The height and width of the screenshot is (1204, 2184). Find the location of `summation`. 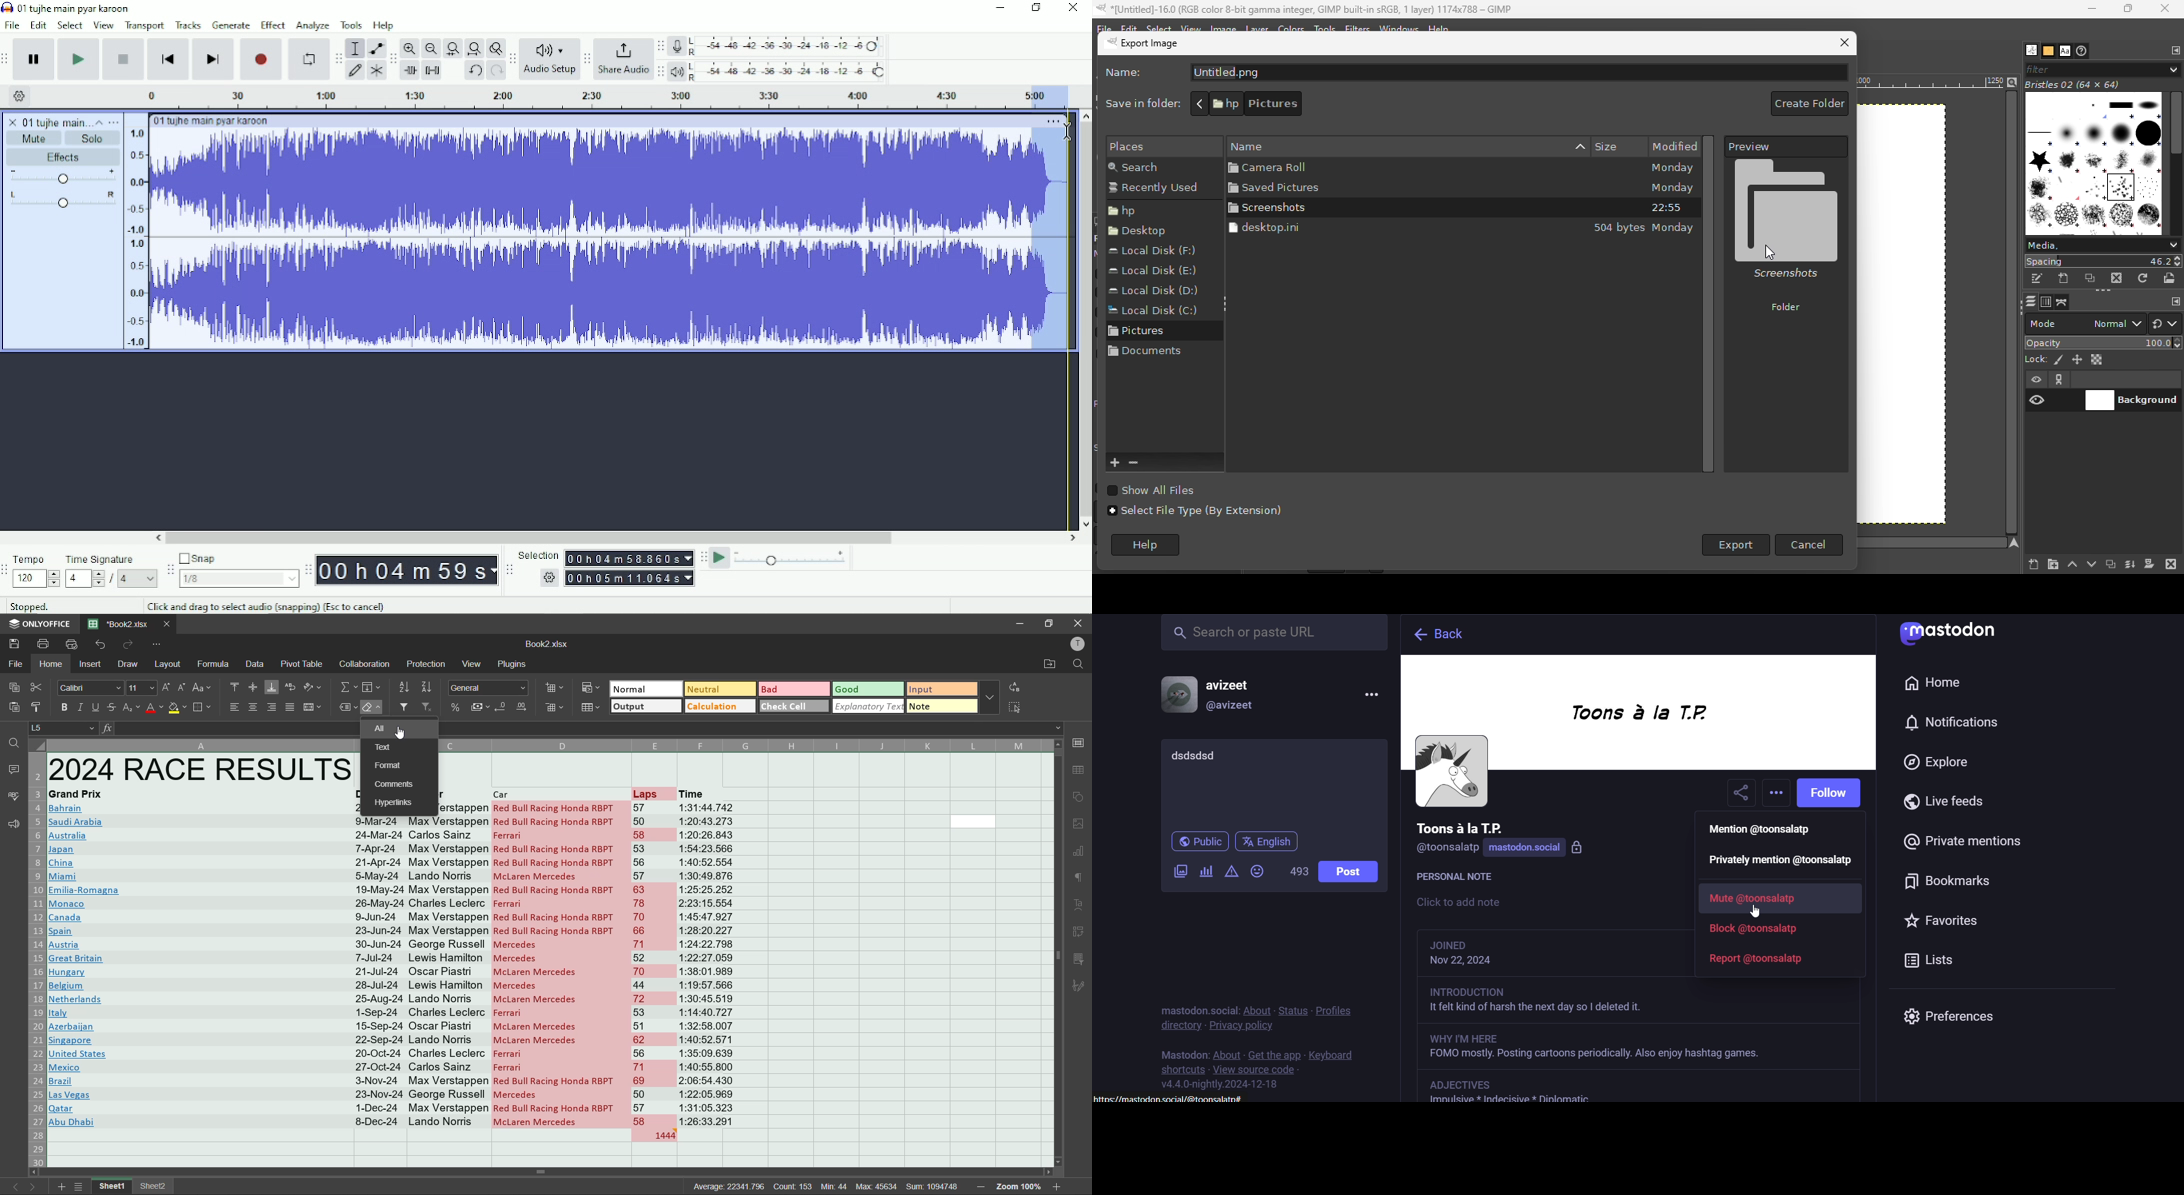

summation is located at coordinates (349, 689).